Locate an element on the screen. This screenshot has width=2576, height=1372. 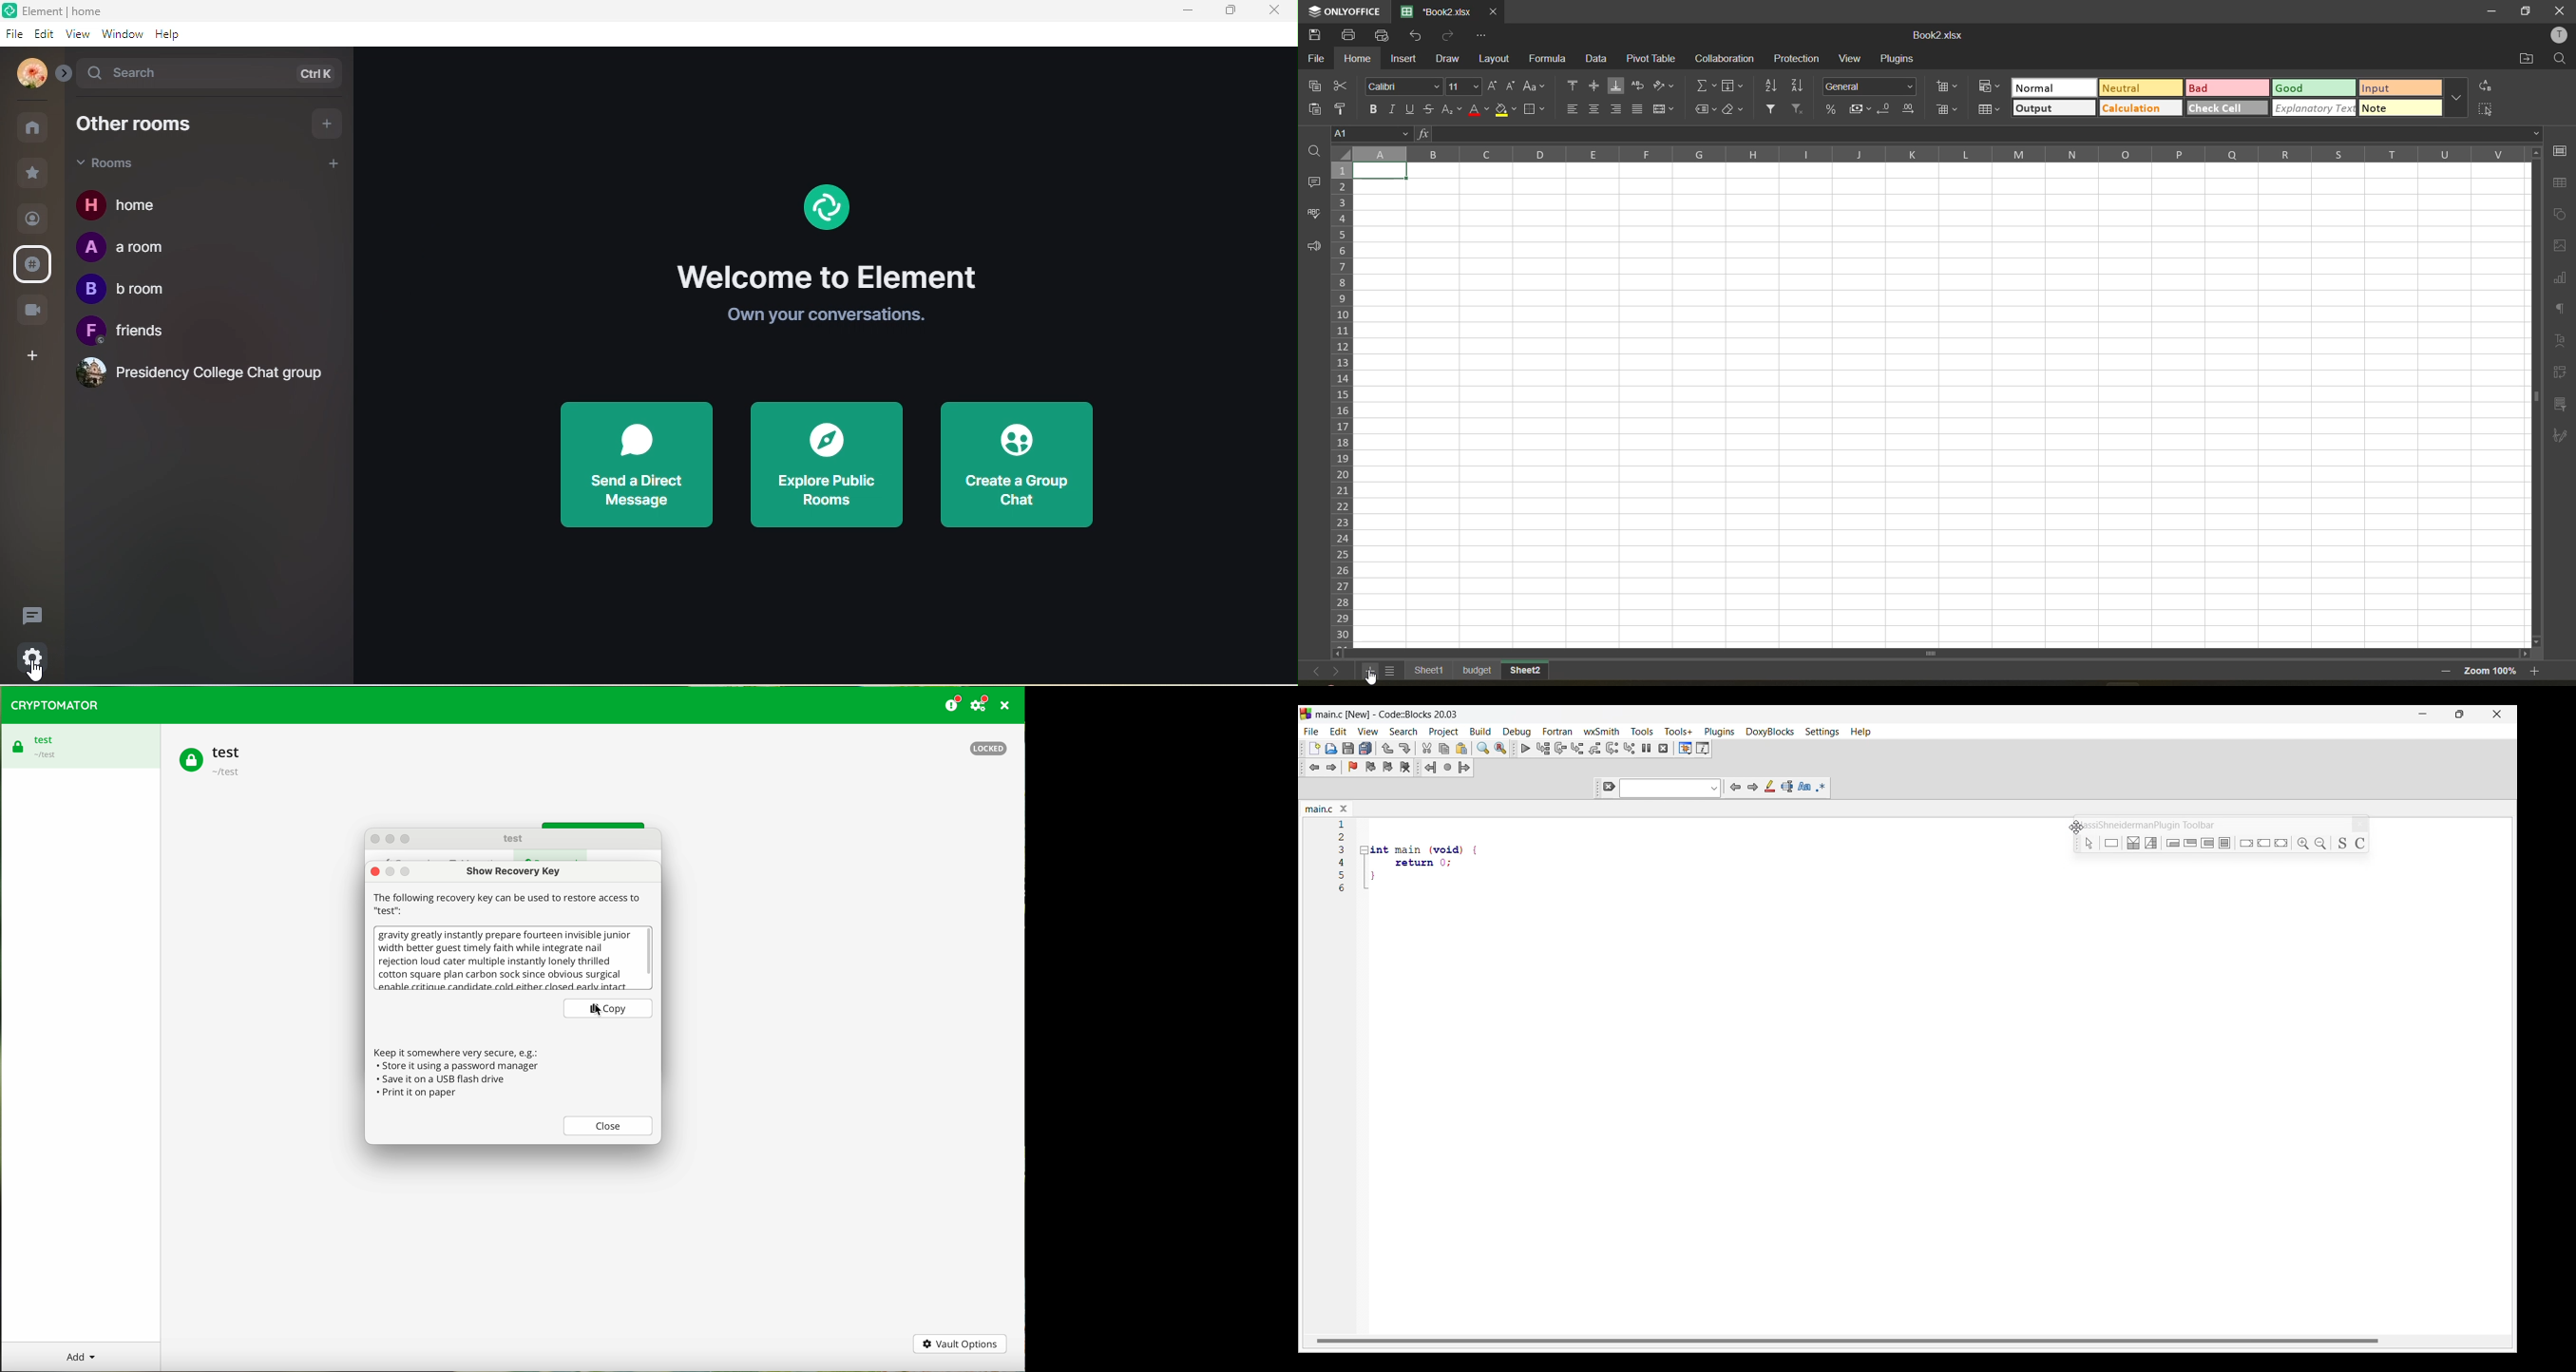
Save is located at coordinates (1349, 748).